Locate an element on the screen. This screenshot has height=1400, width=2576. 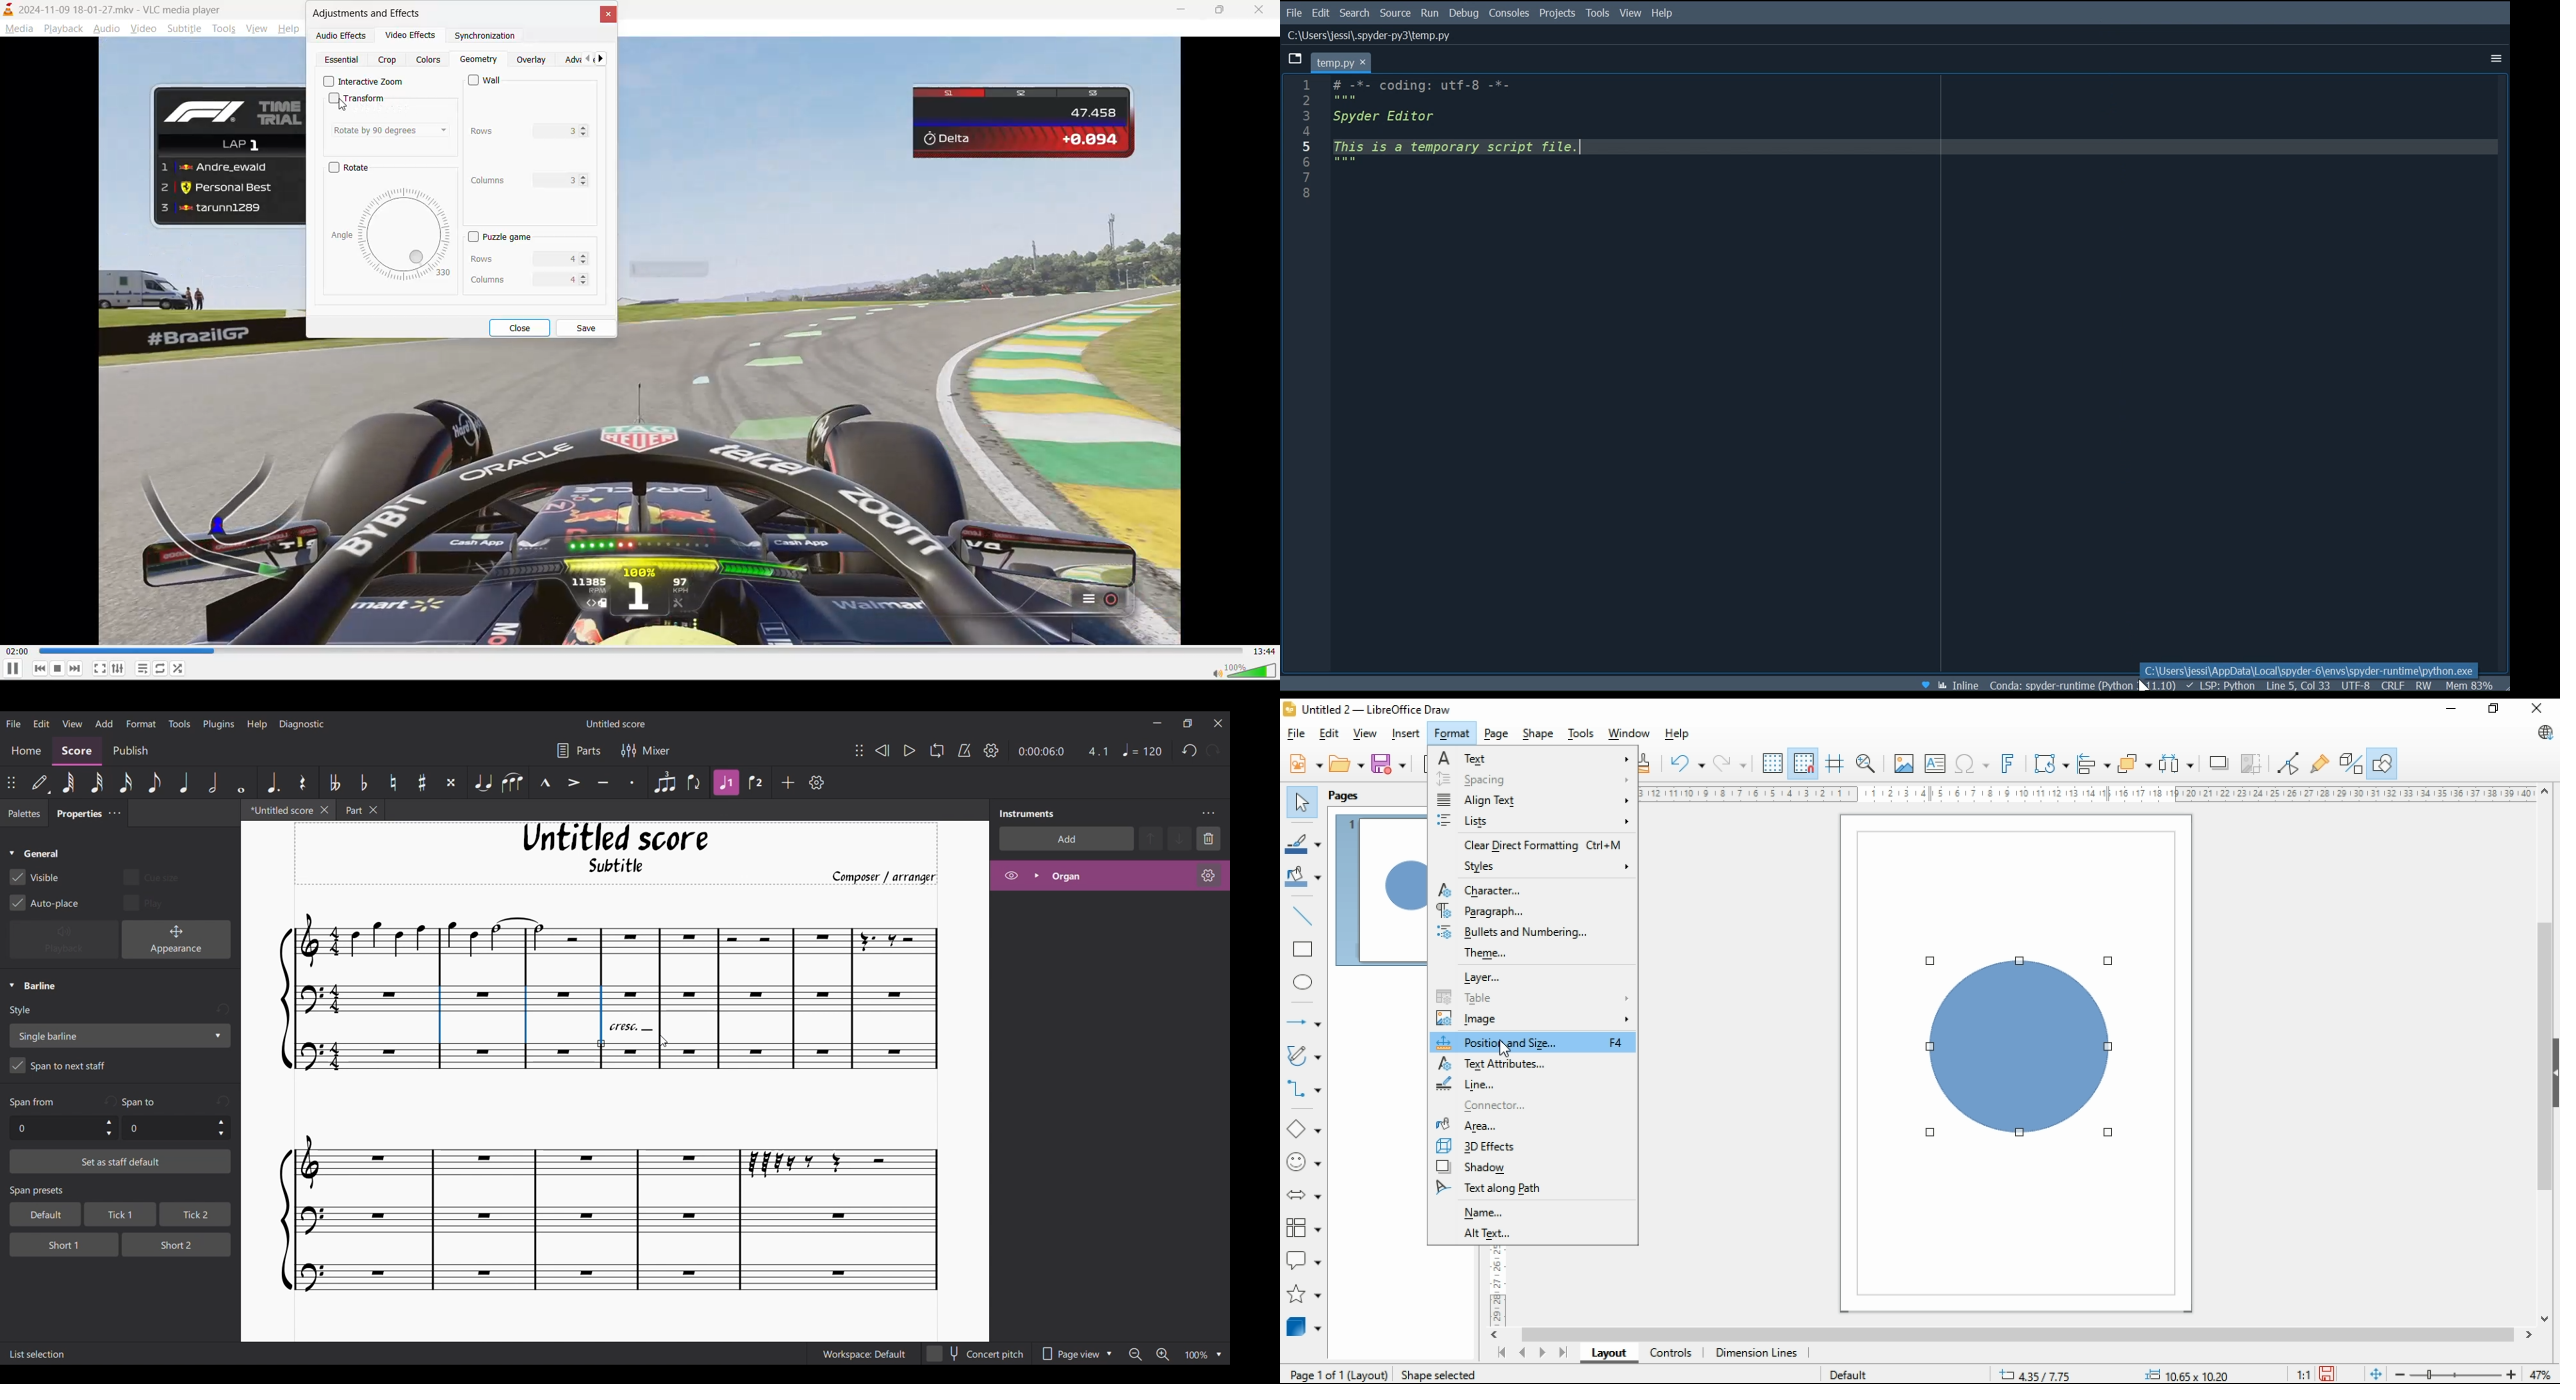
Slur is located at coordinates (512, 782).